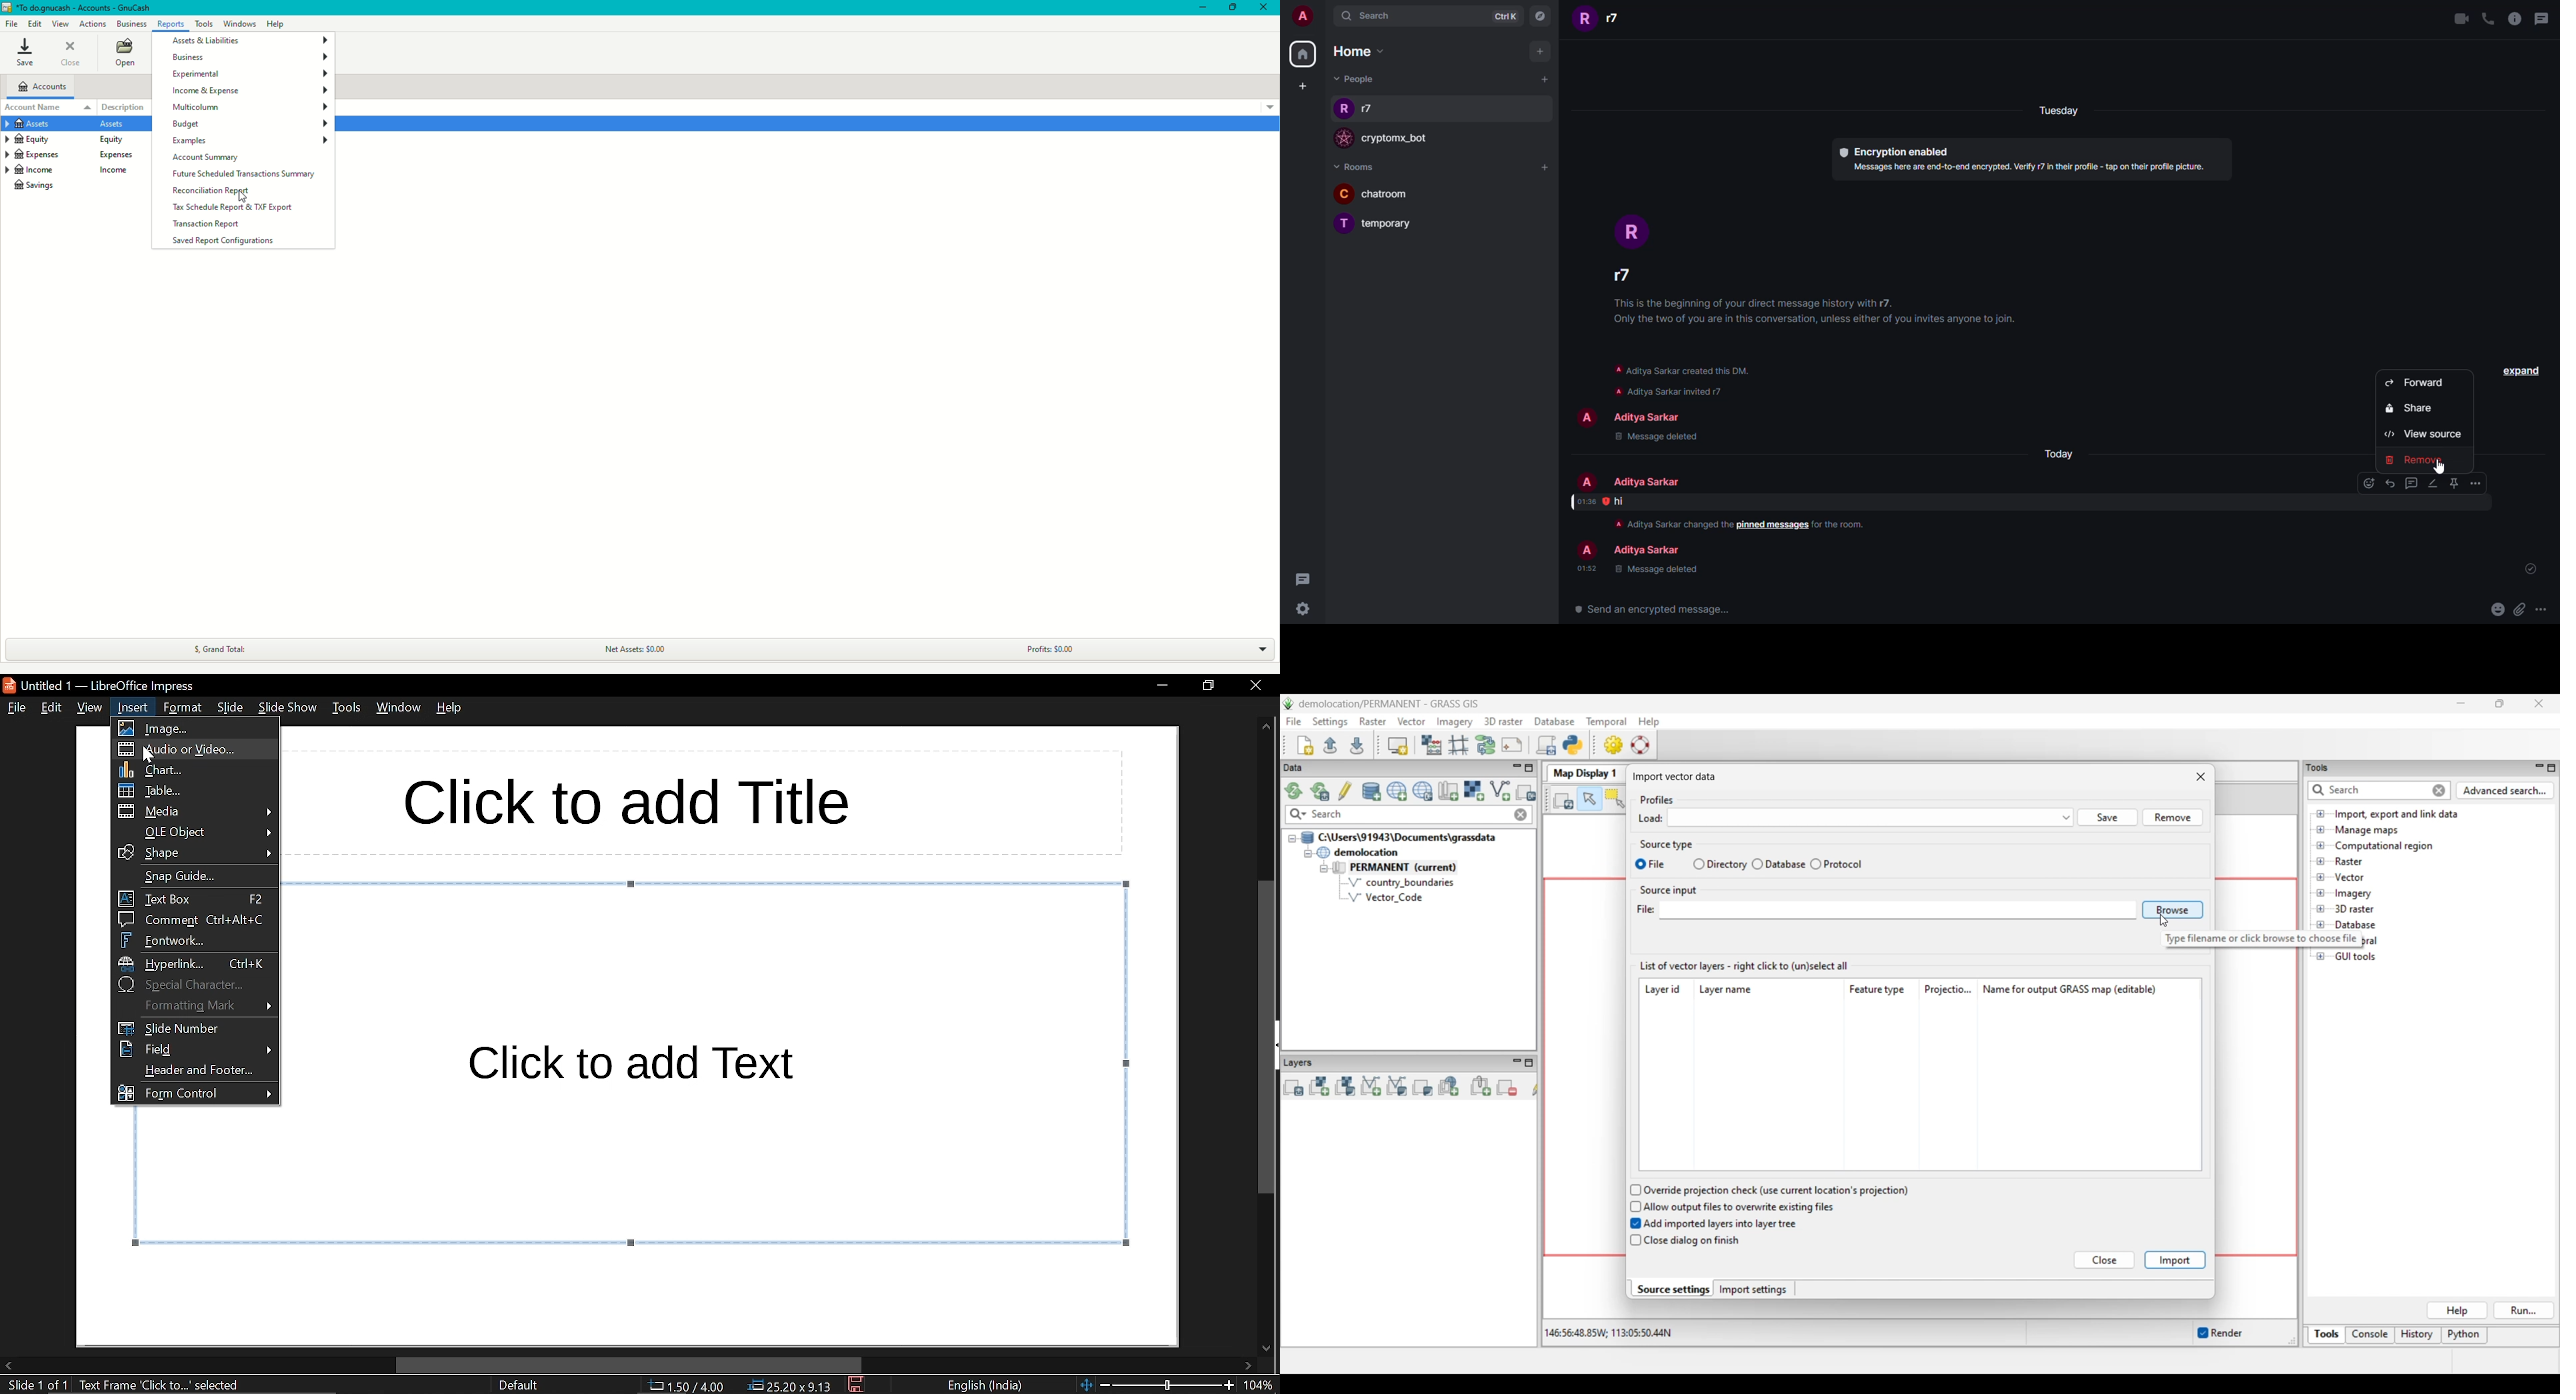  Describe the element at coordinates (1303, 609) in the screenshot. I see `settings` at that location.